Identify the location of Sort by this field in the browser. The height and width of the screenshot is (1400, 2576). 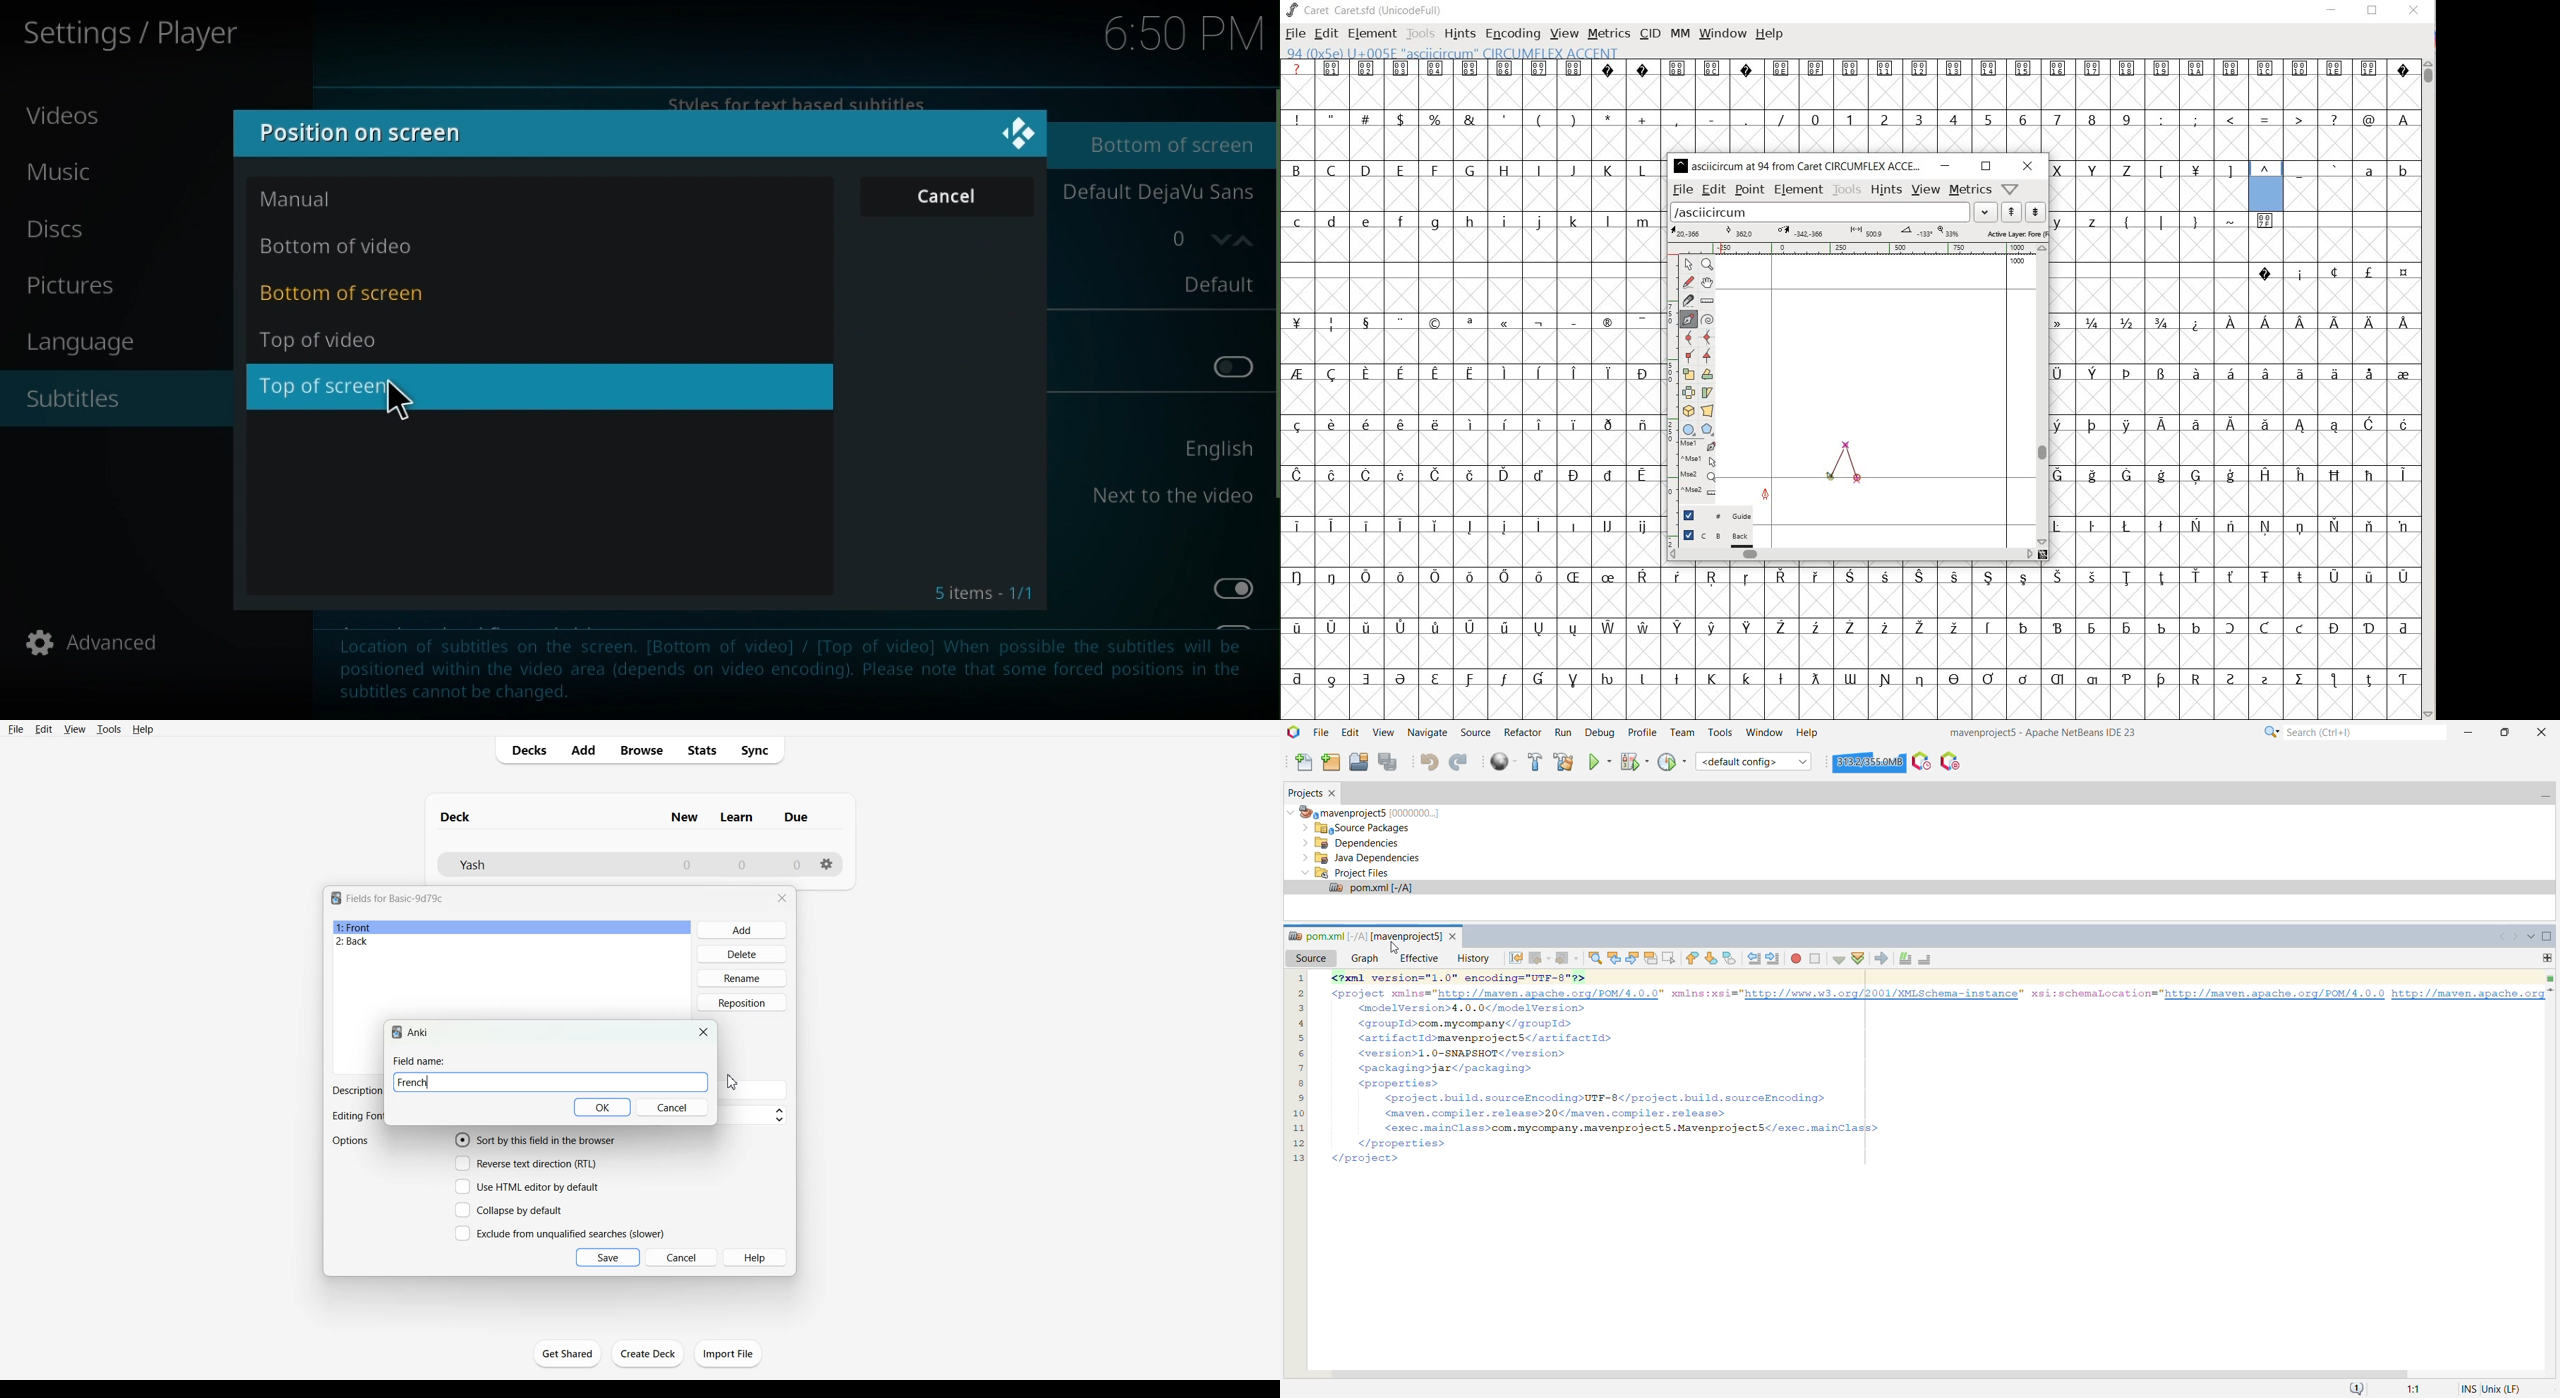
(535, 1139).